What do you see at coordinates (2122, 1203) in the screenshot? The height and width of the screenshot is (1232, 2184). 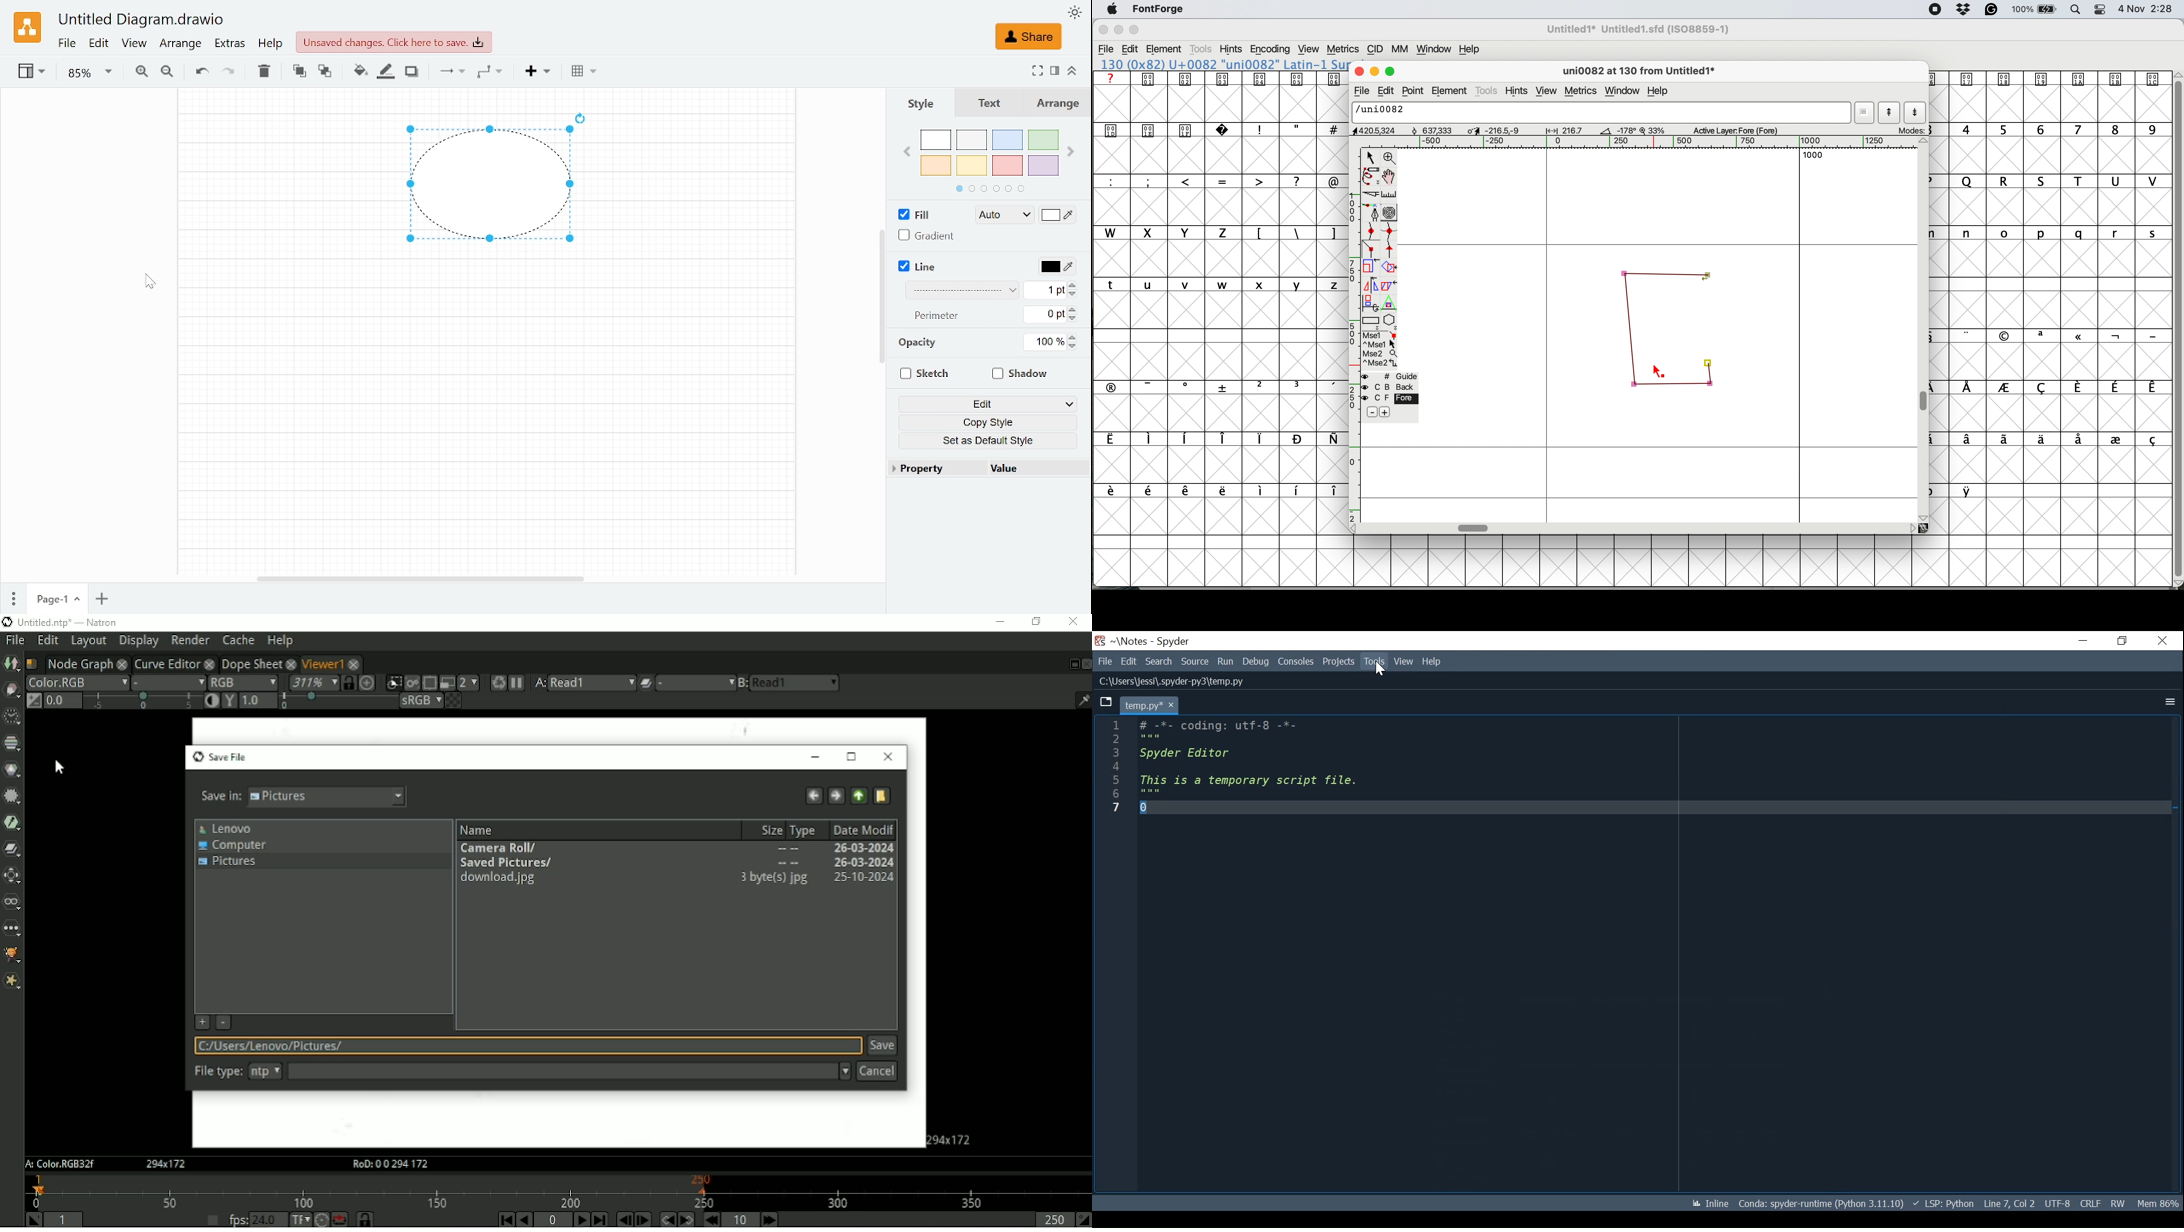 I see `File Permission` at bounding box center [2122, 1203].